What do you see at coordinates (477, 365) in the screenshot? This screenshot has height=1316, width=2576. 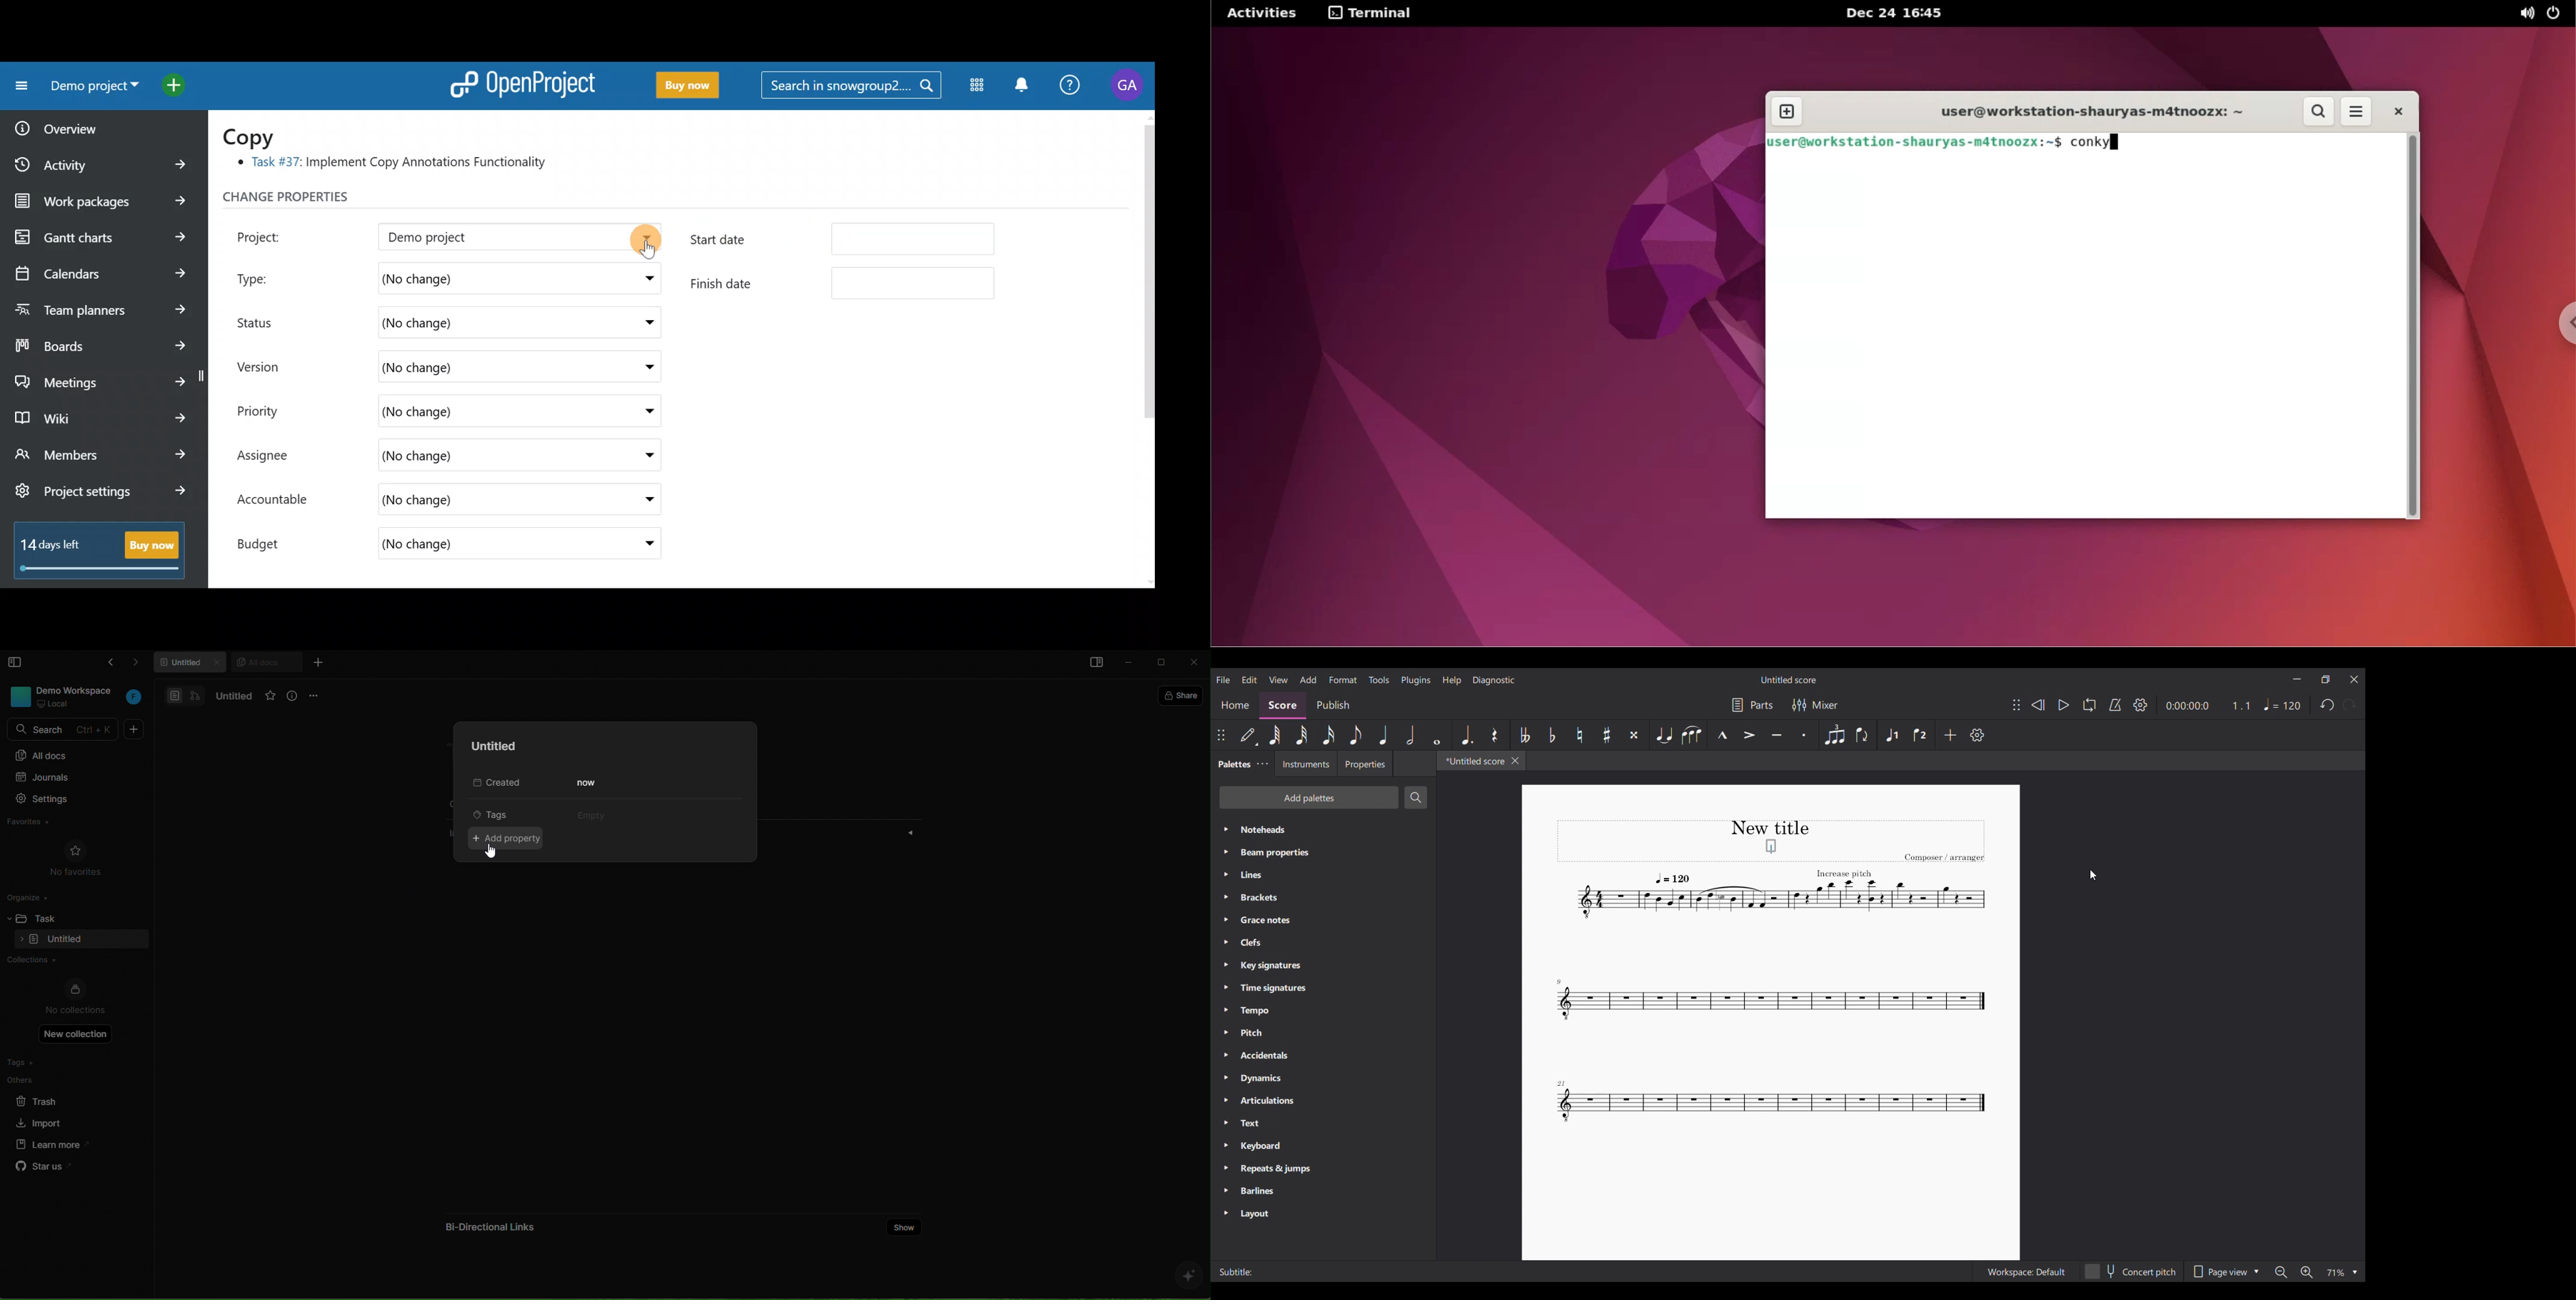 I see `(No change)` at bounding box center [477, 365].